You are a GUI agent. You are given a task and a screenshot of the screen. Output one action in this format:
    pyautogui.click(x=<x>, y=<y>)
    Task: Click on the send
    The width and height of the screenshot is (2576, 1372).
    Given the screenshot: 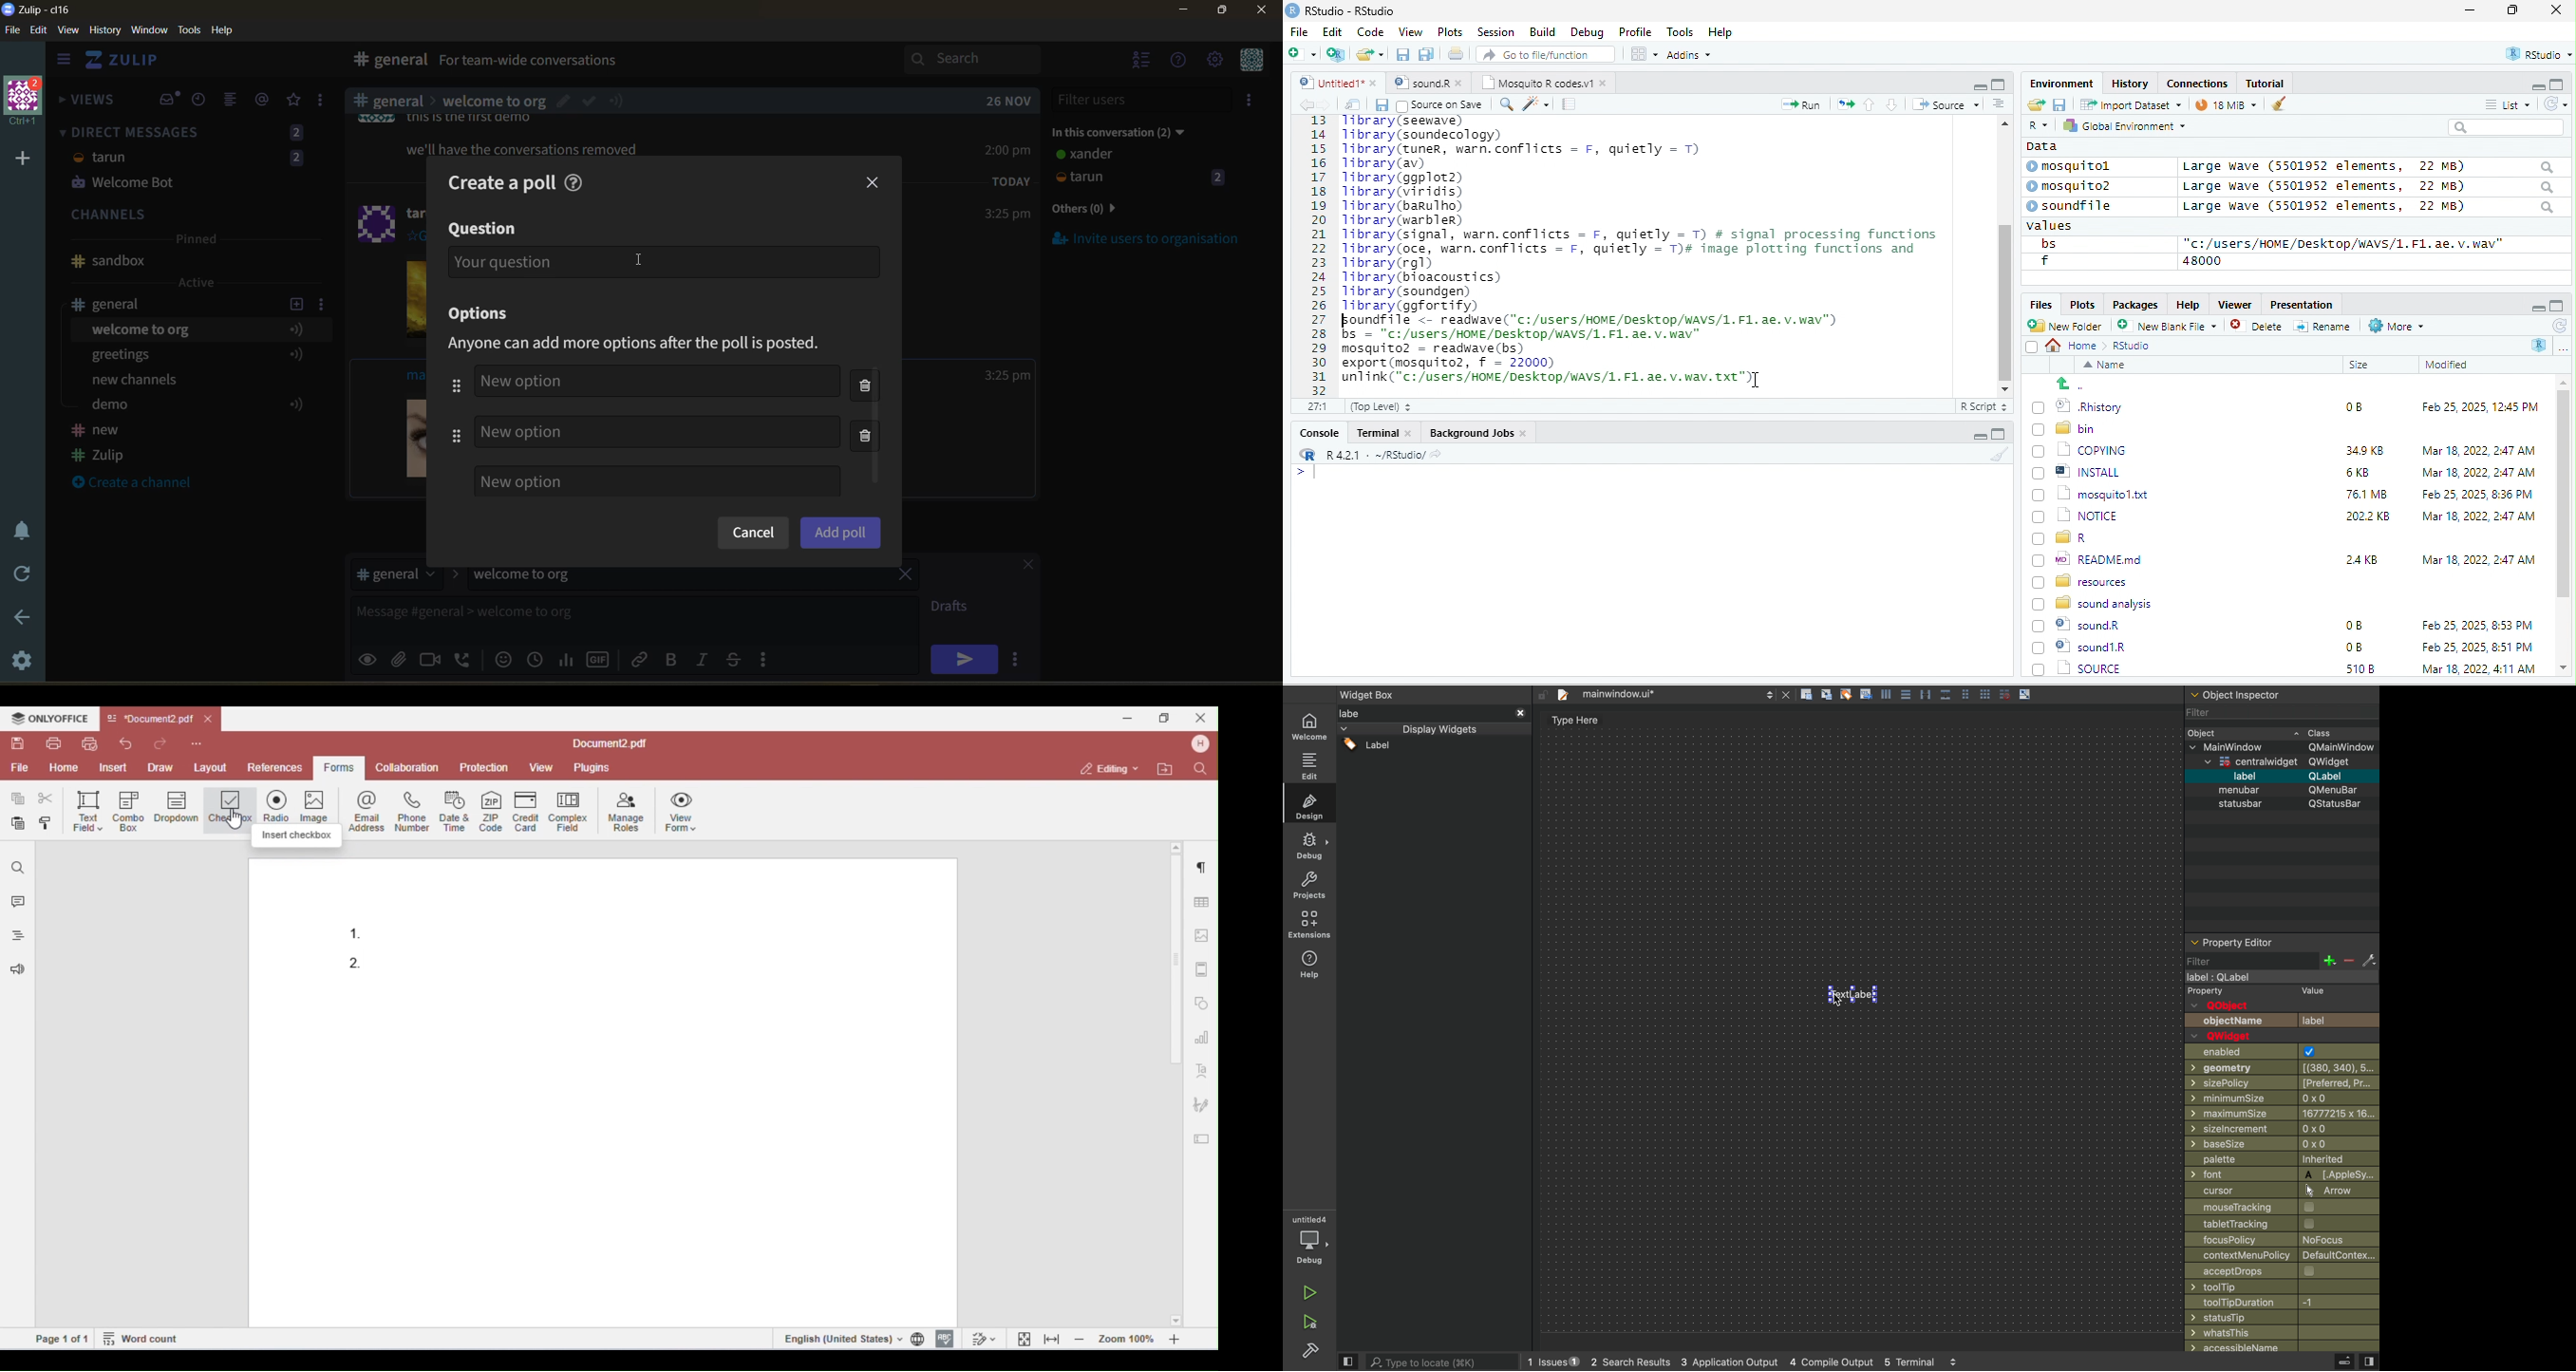 What is the action you would take?
    pyautogui.click(x=964, y=659)
    